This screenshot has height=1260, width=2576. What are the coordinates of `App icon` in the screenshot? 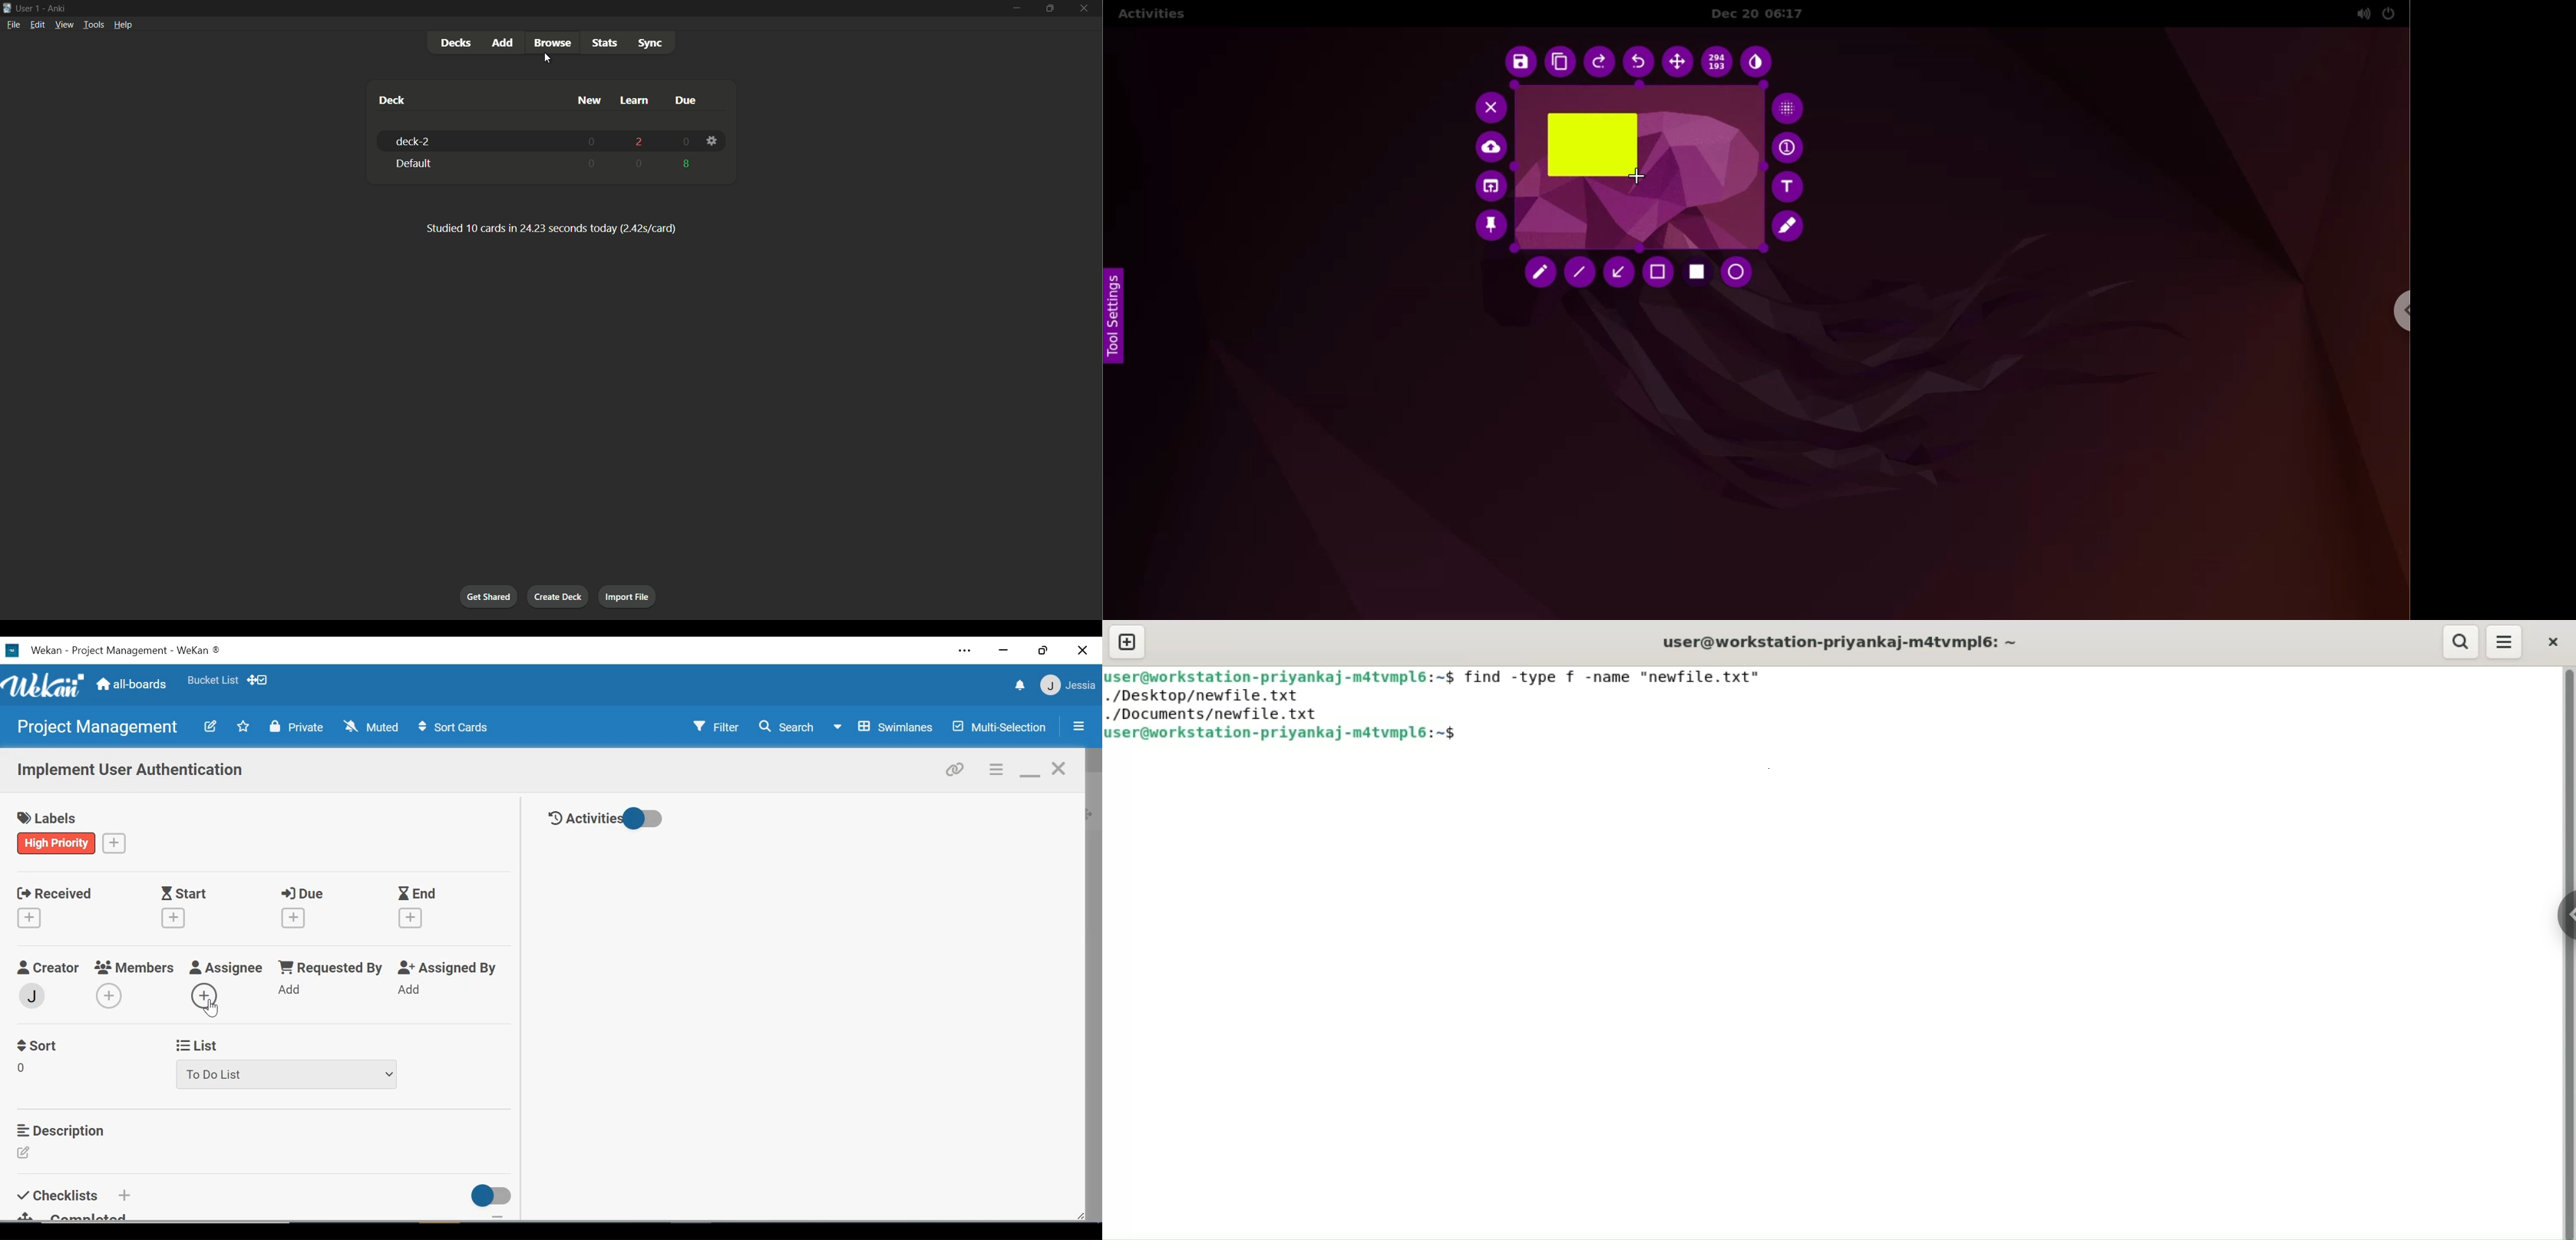 It's located at (7, 8).